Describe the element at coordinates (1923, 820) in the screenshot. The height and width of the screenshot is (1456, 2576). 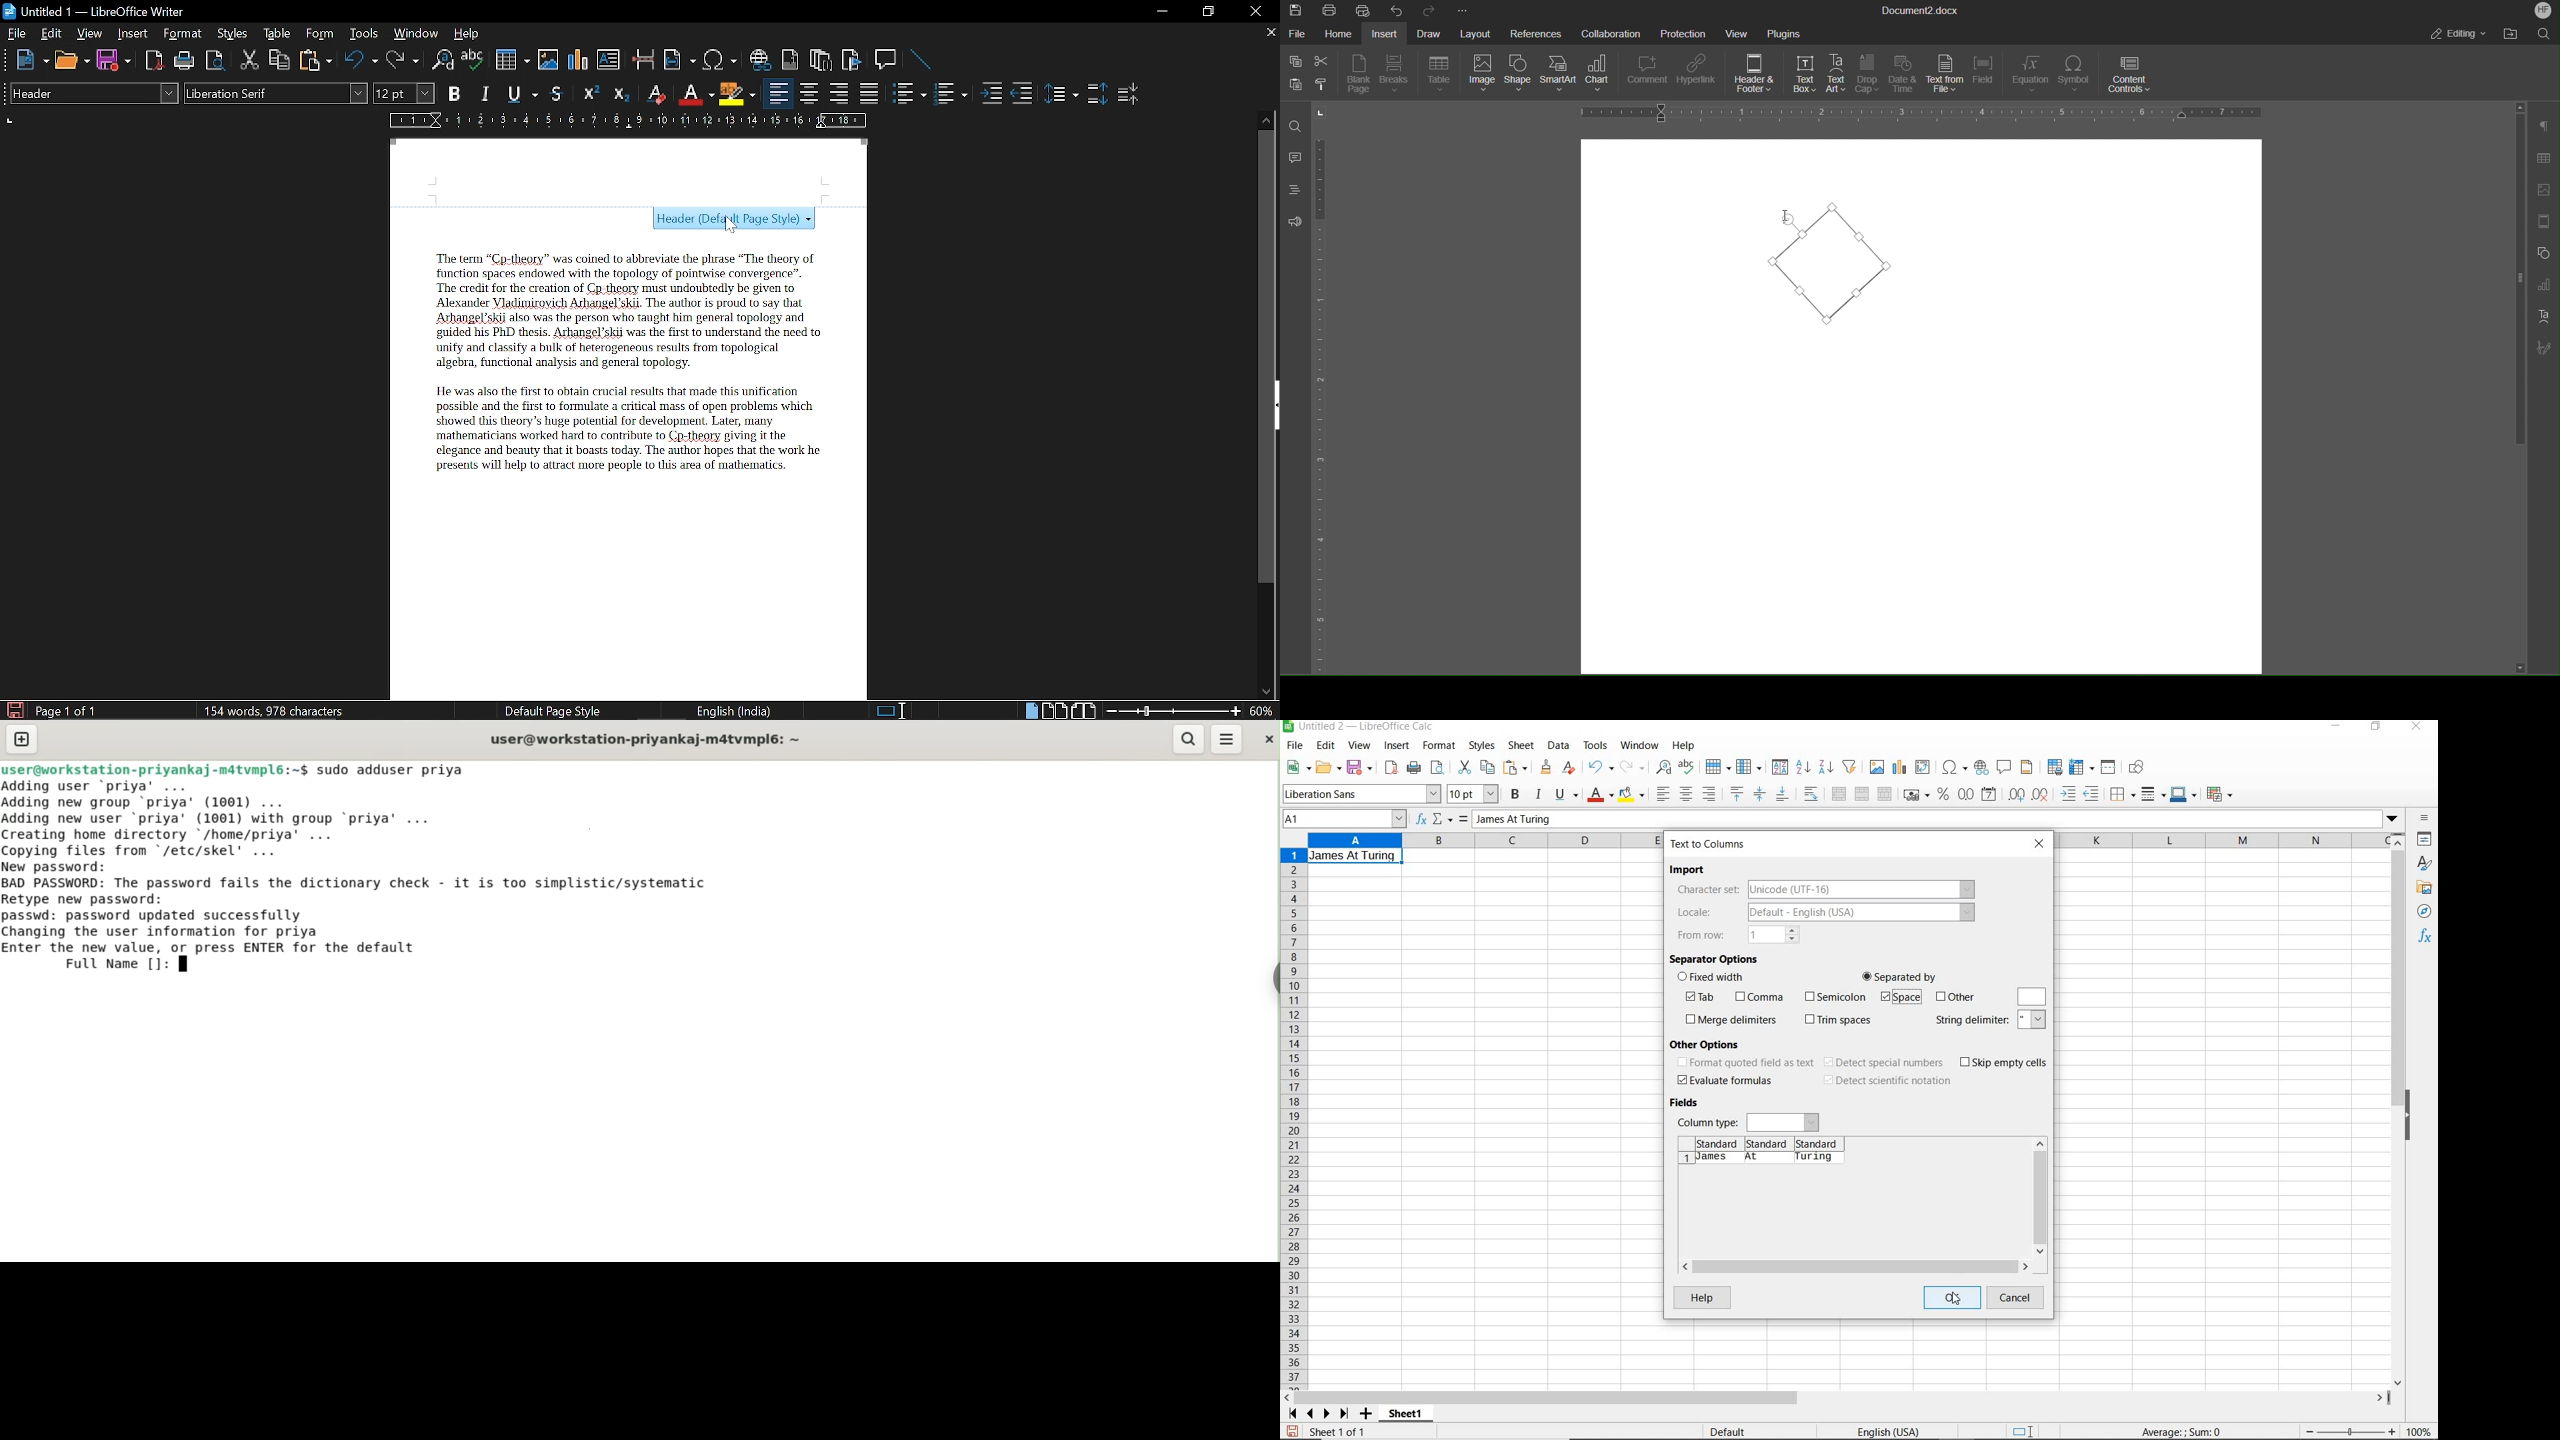
I see `expand formula bar/input line` at that location.